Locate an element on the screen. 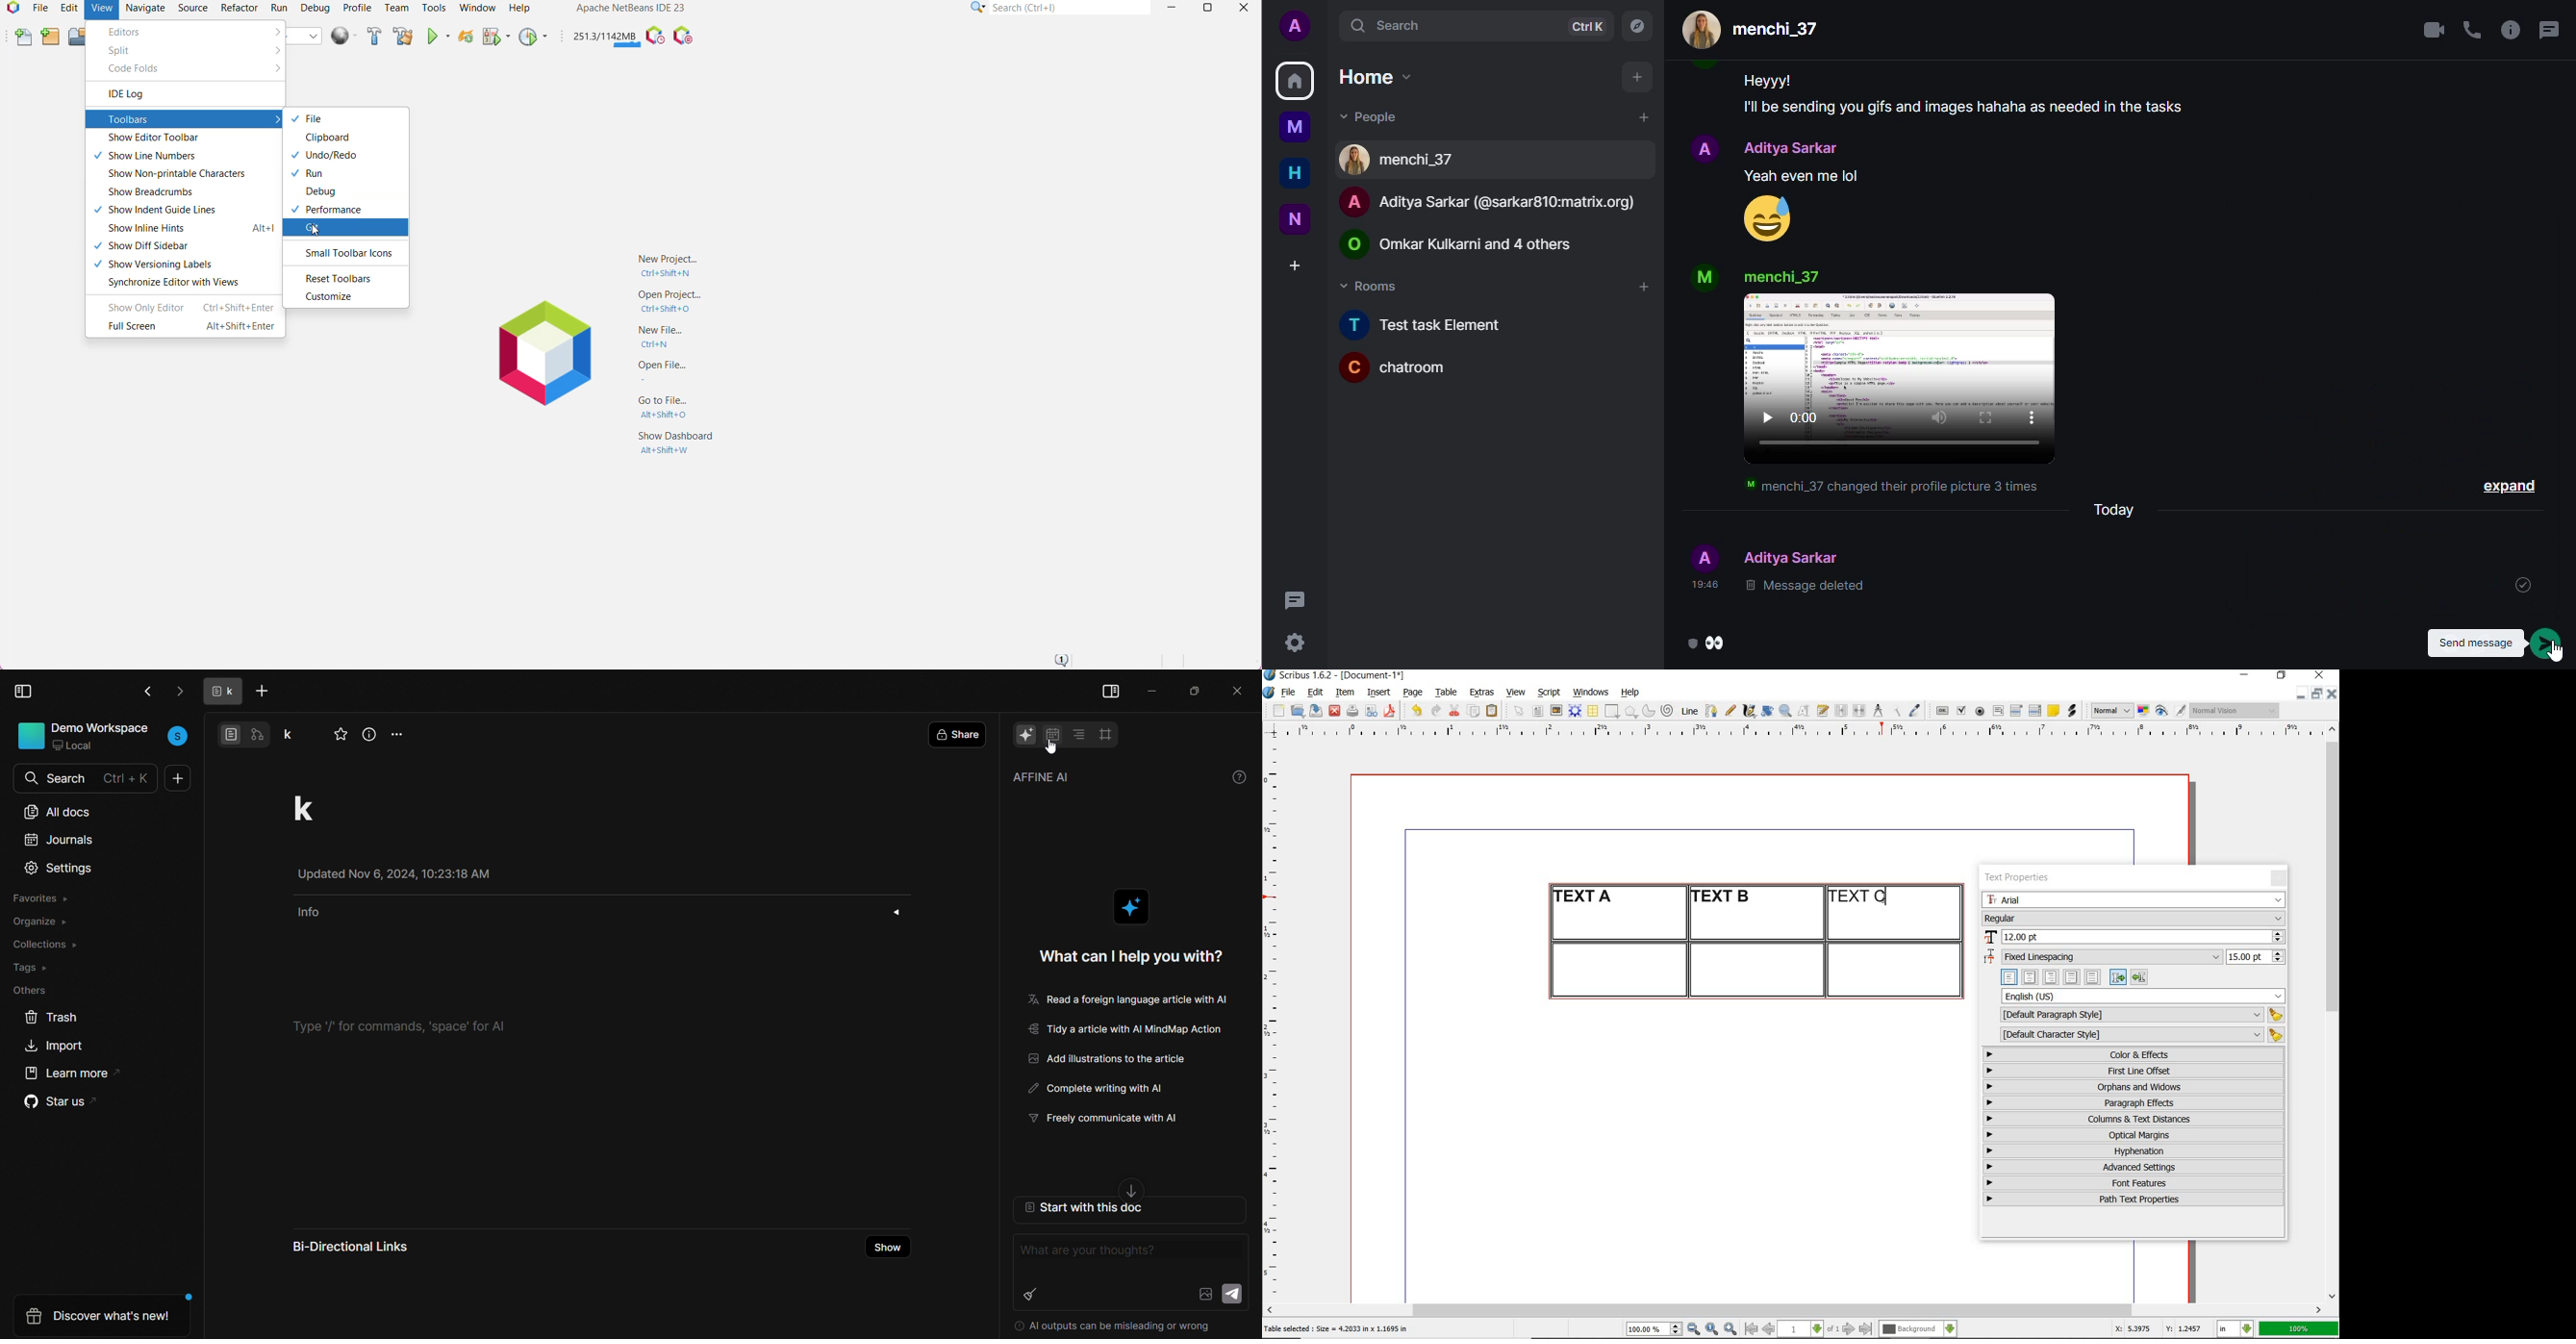 This screenshot has height=1344, width=2576. select current page level is located at coordinates (1808, 1329).